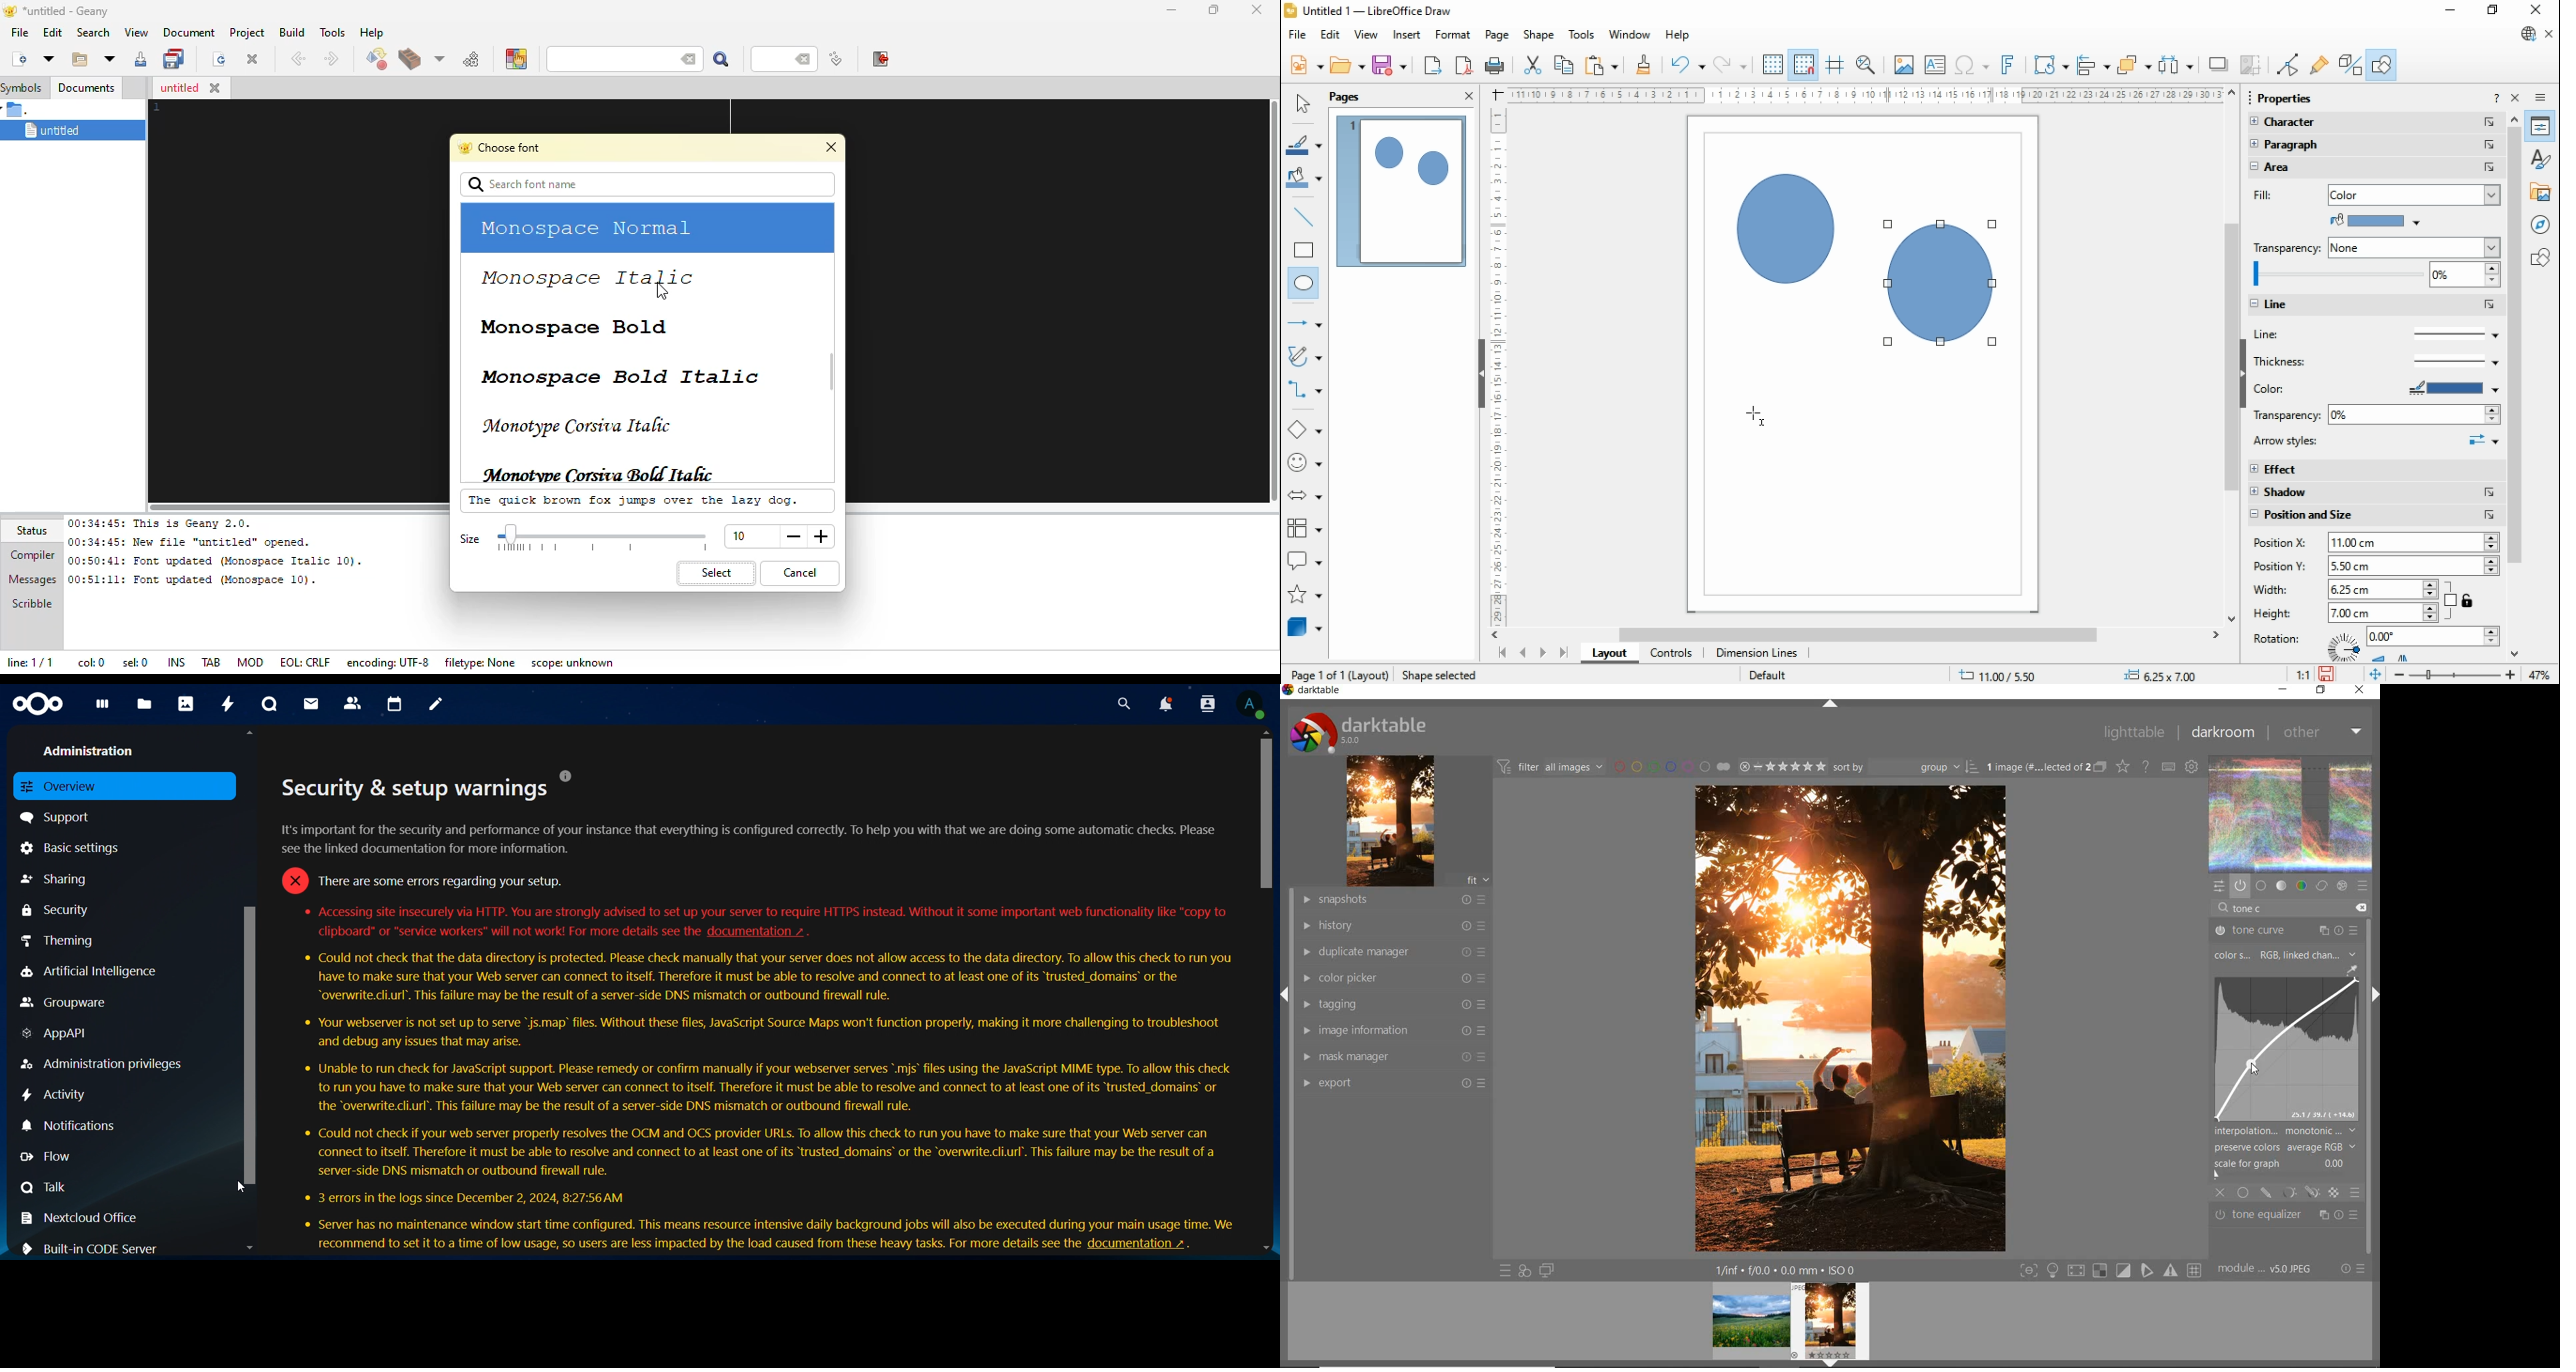 Image resolution: width=2576 pixels, height=1372 pixels. Describe the element at coordinates (1678, 36) in the screenshot. I see `help` at that location.